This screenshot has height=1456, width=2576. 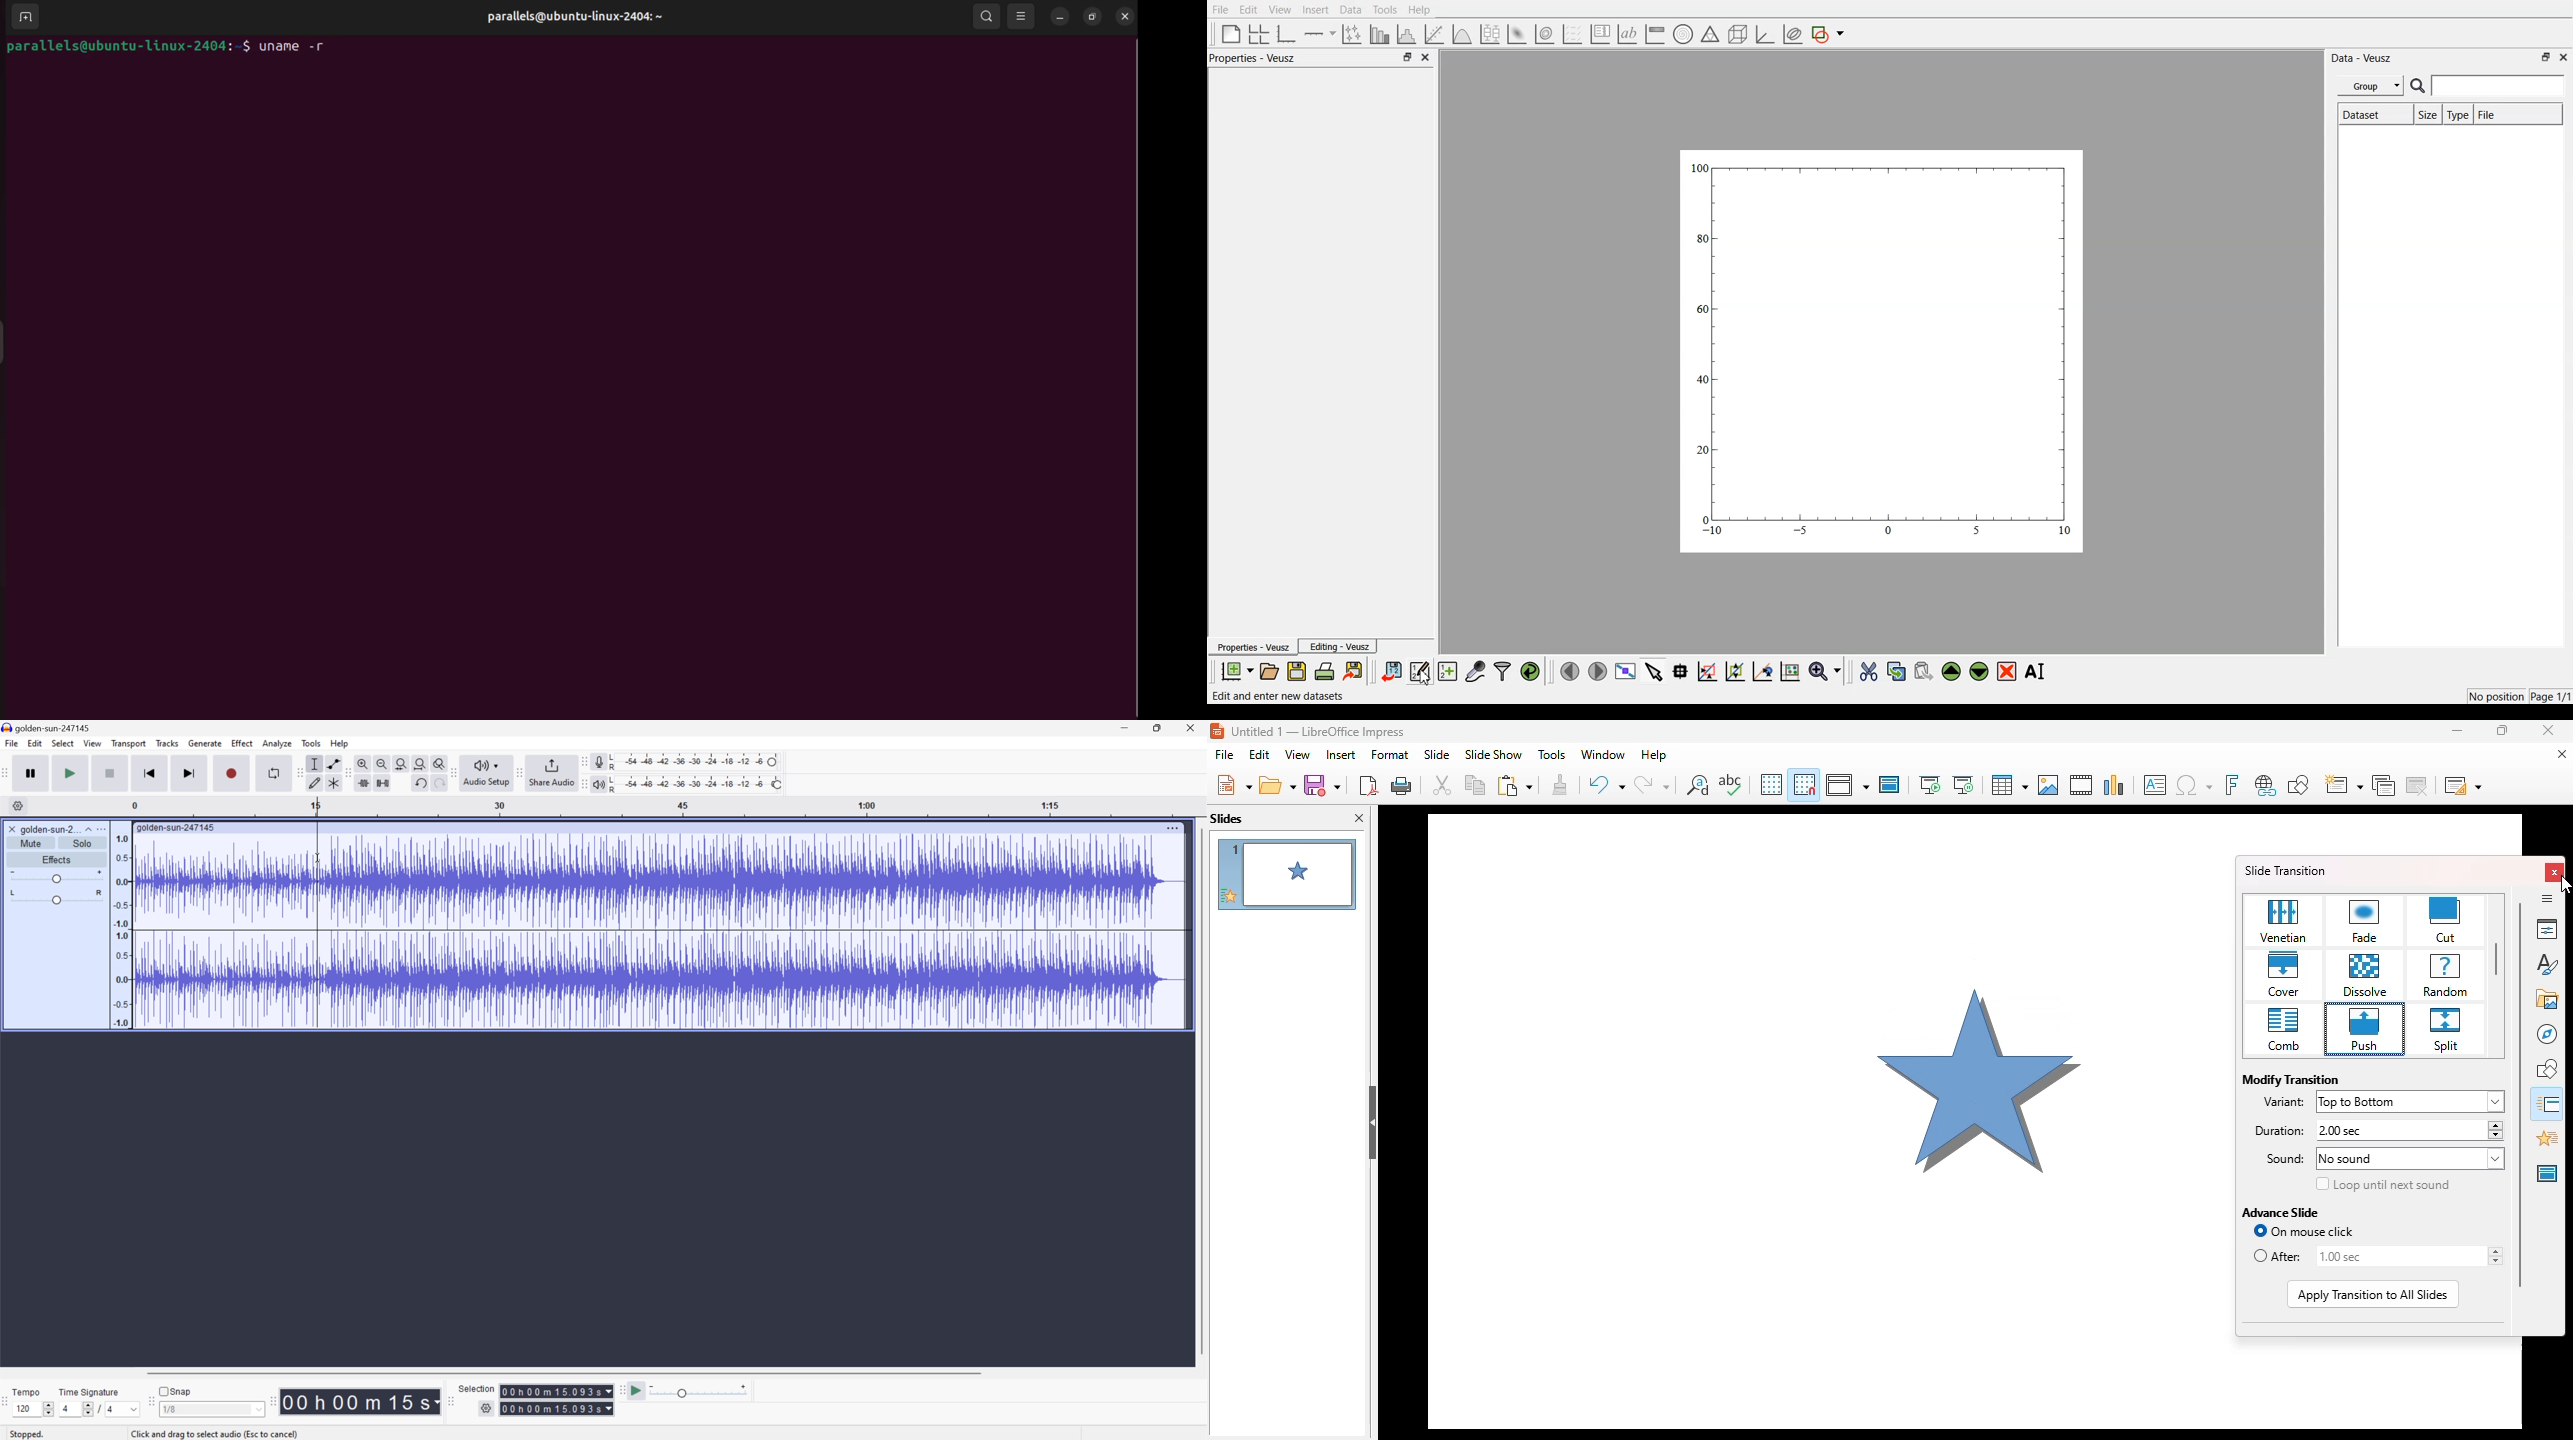 I want to click on settings, so click(x=17, y=805).